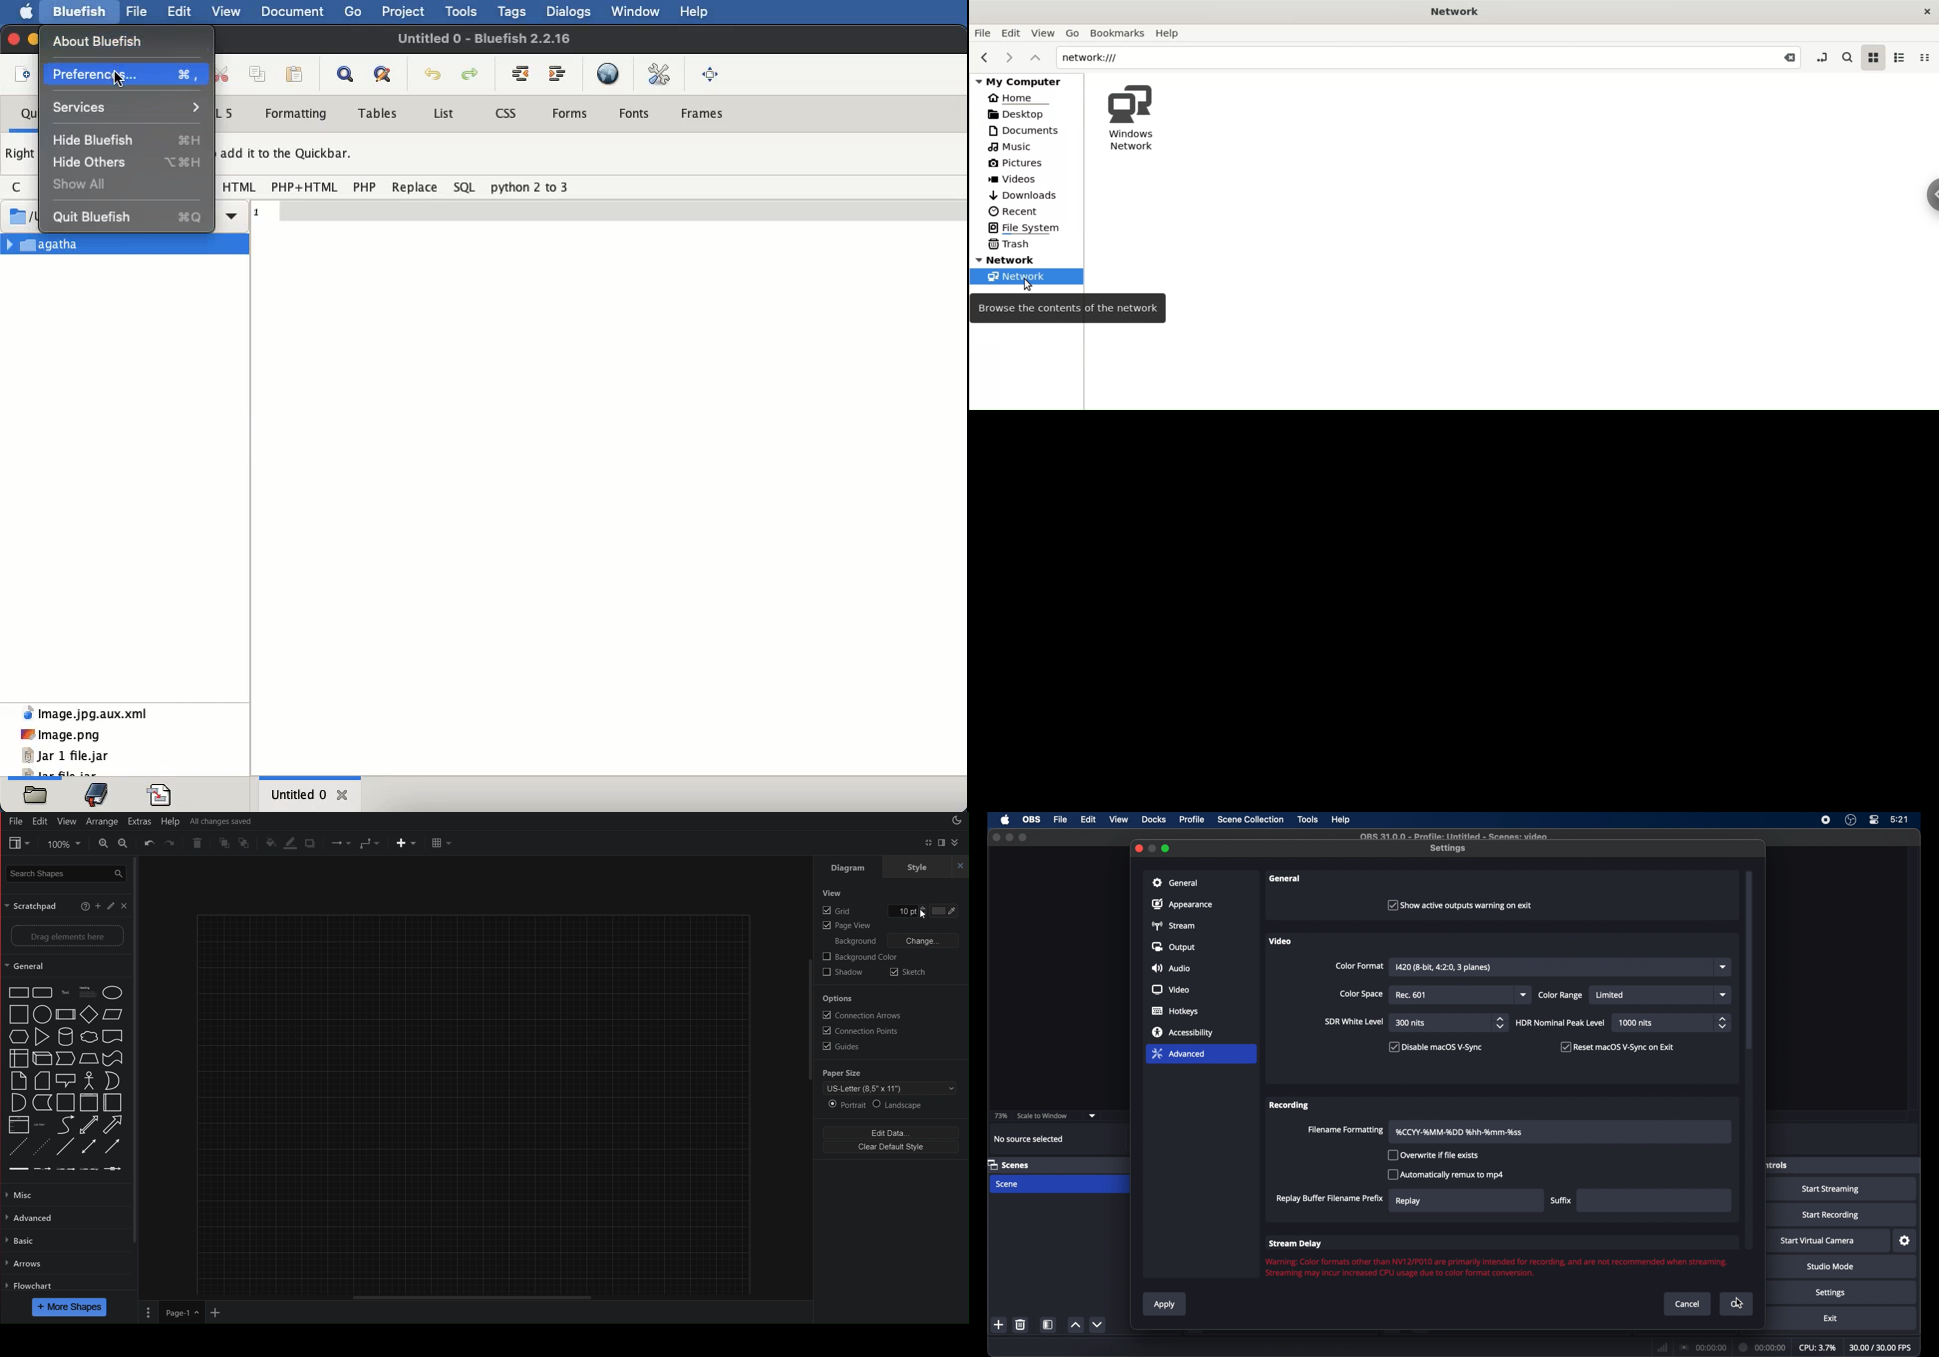  What do you see at coordinates (1000, 1116) in the screenshot?
I see `73%` at bounding box center [1000, 1116].